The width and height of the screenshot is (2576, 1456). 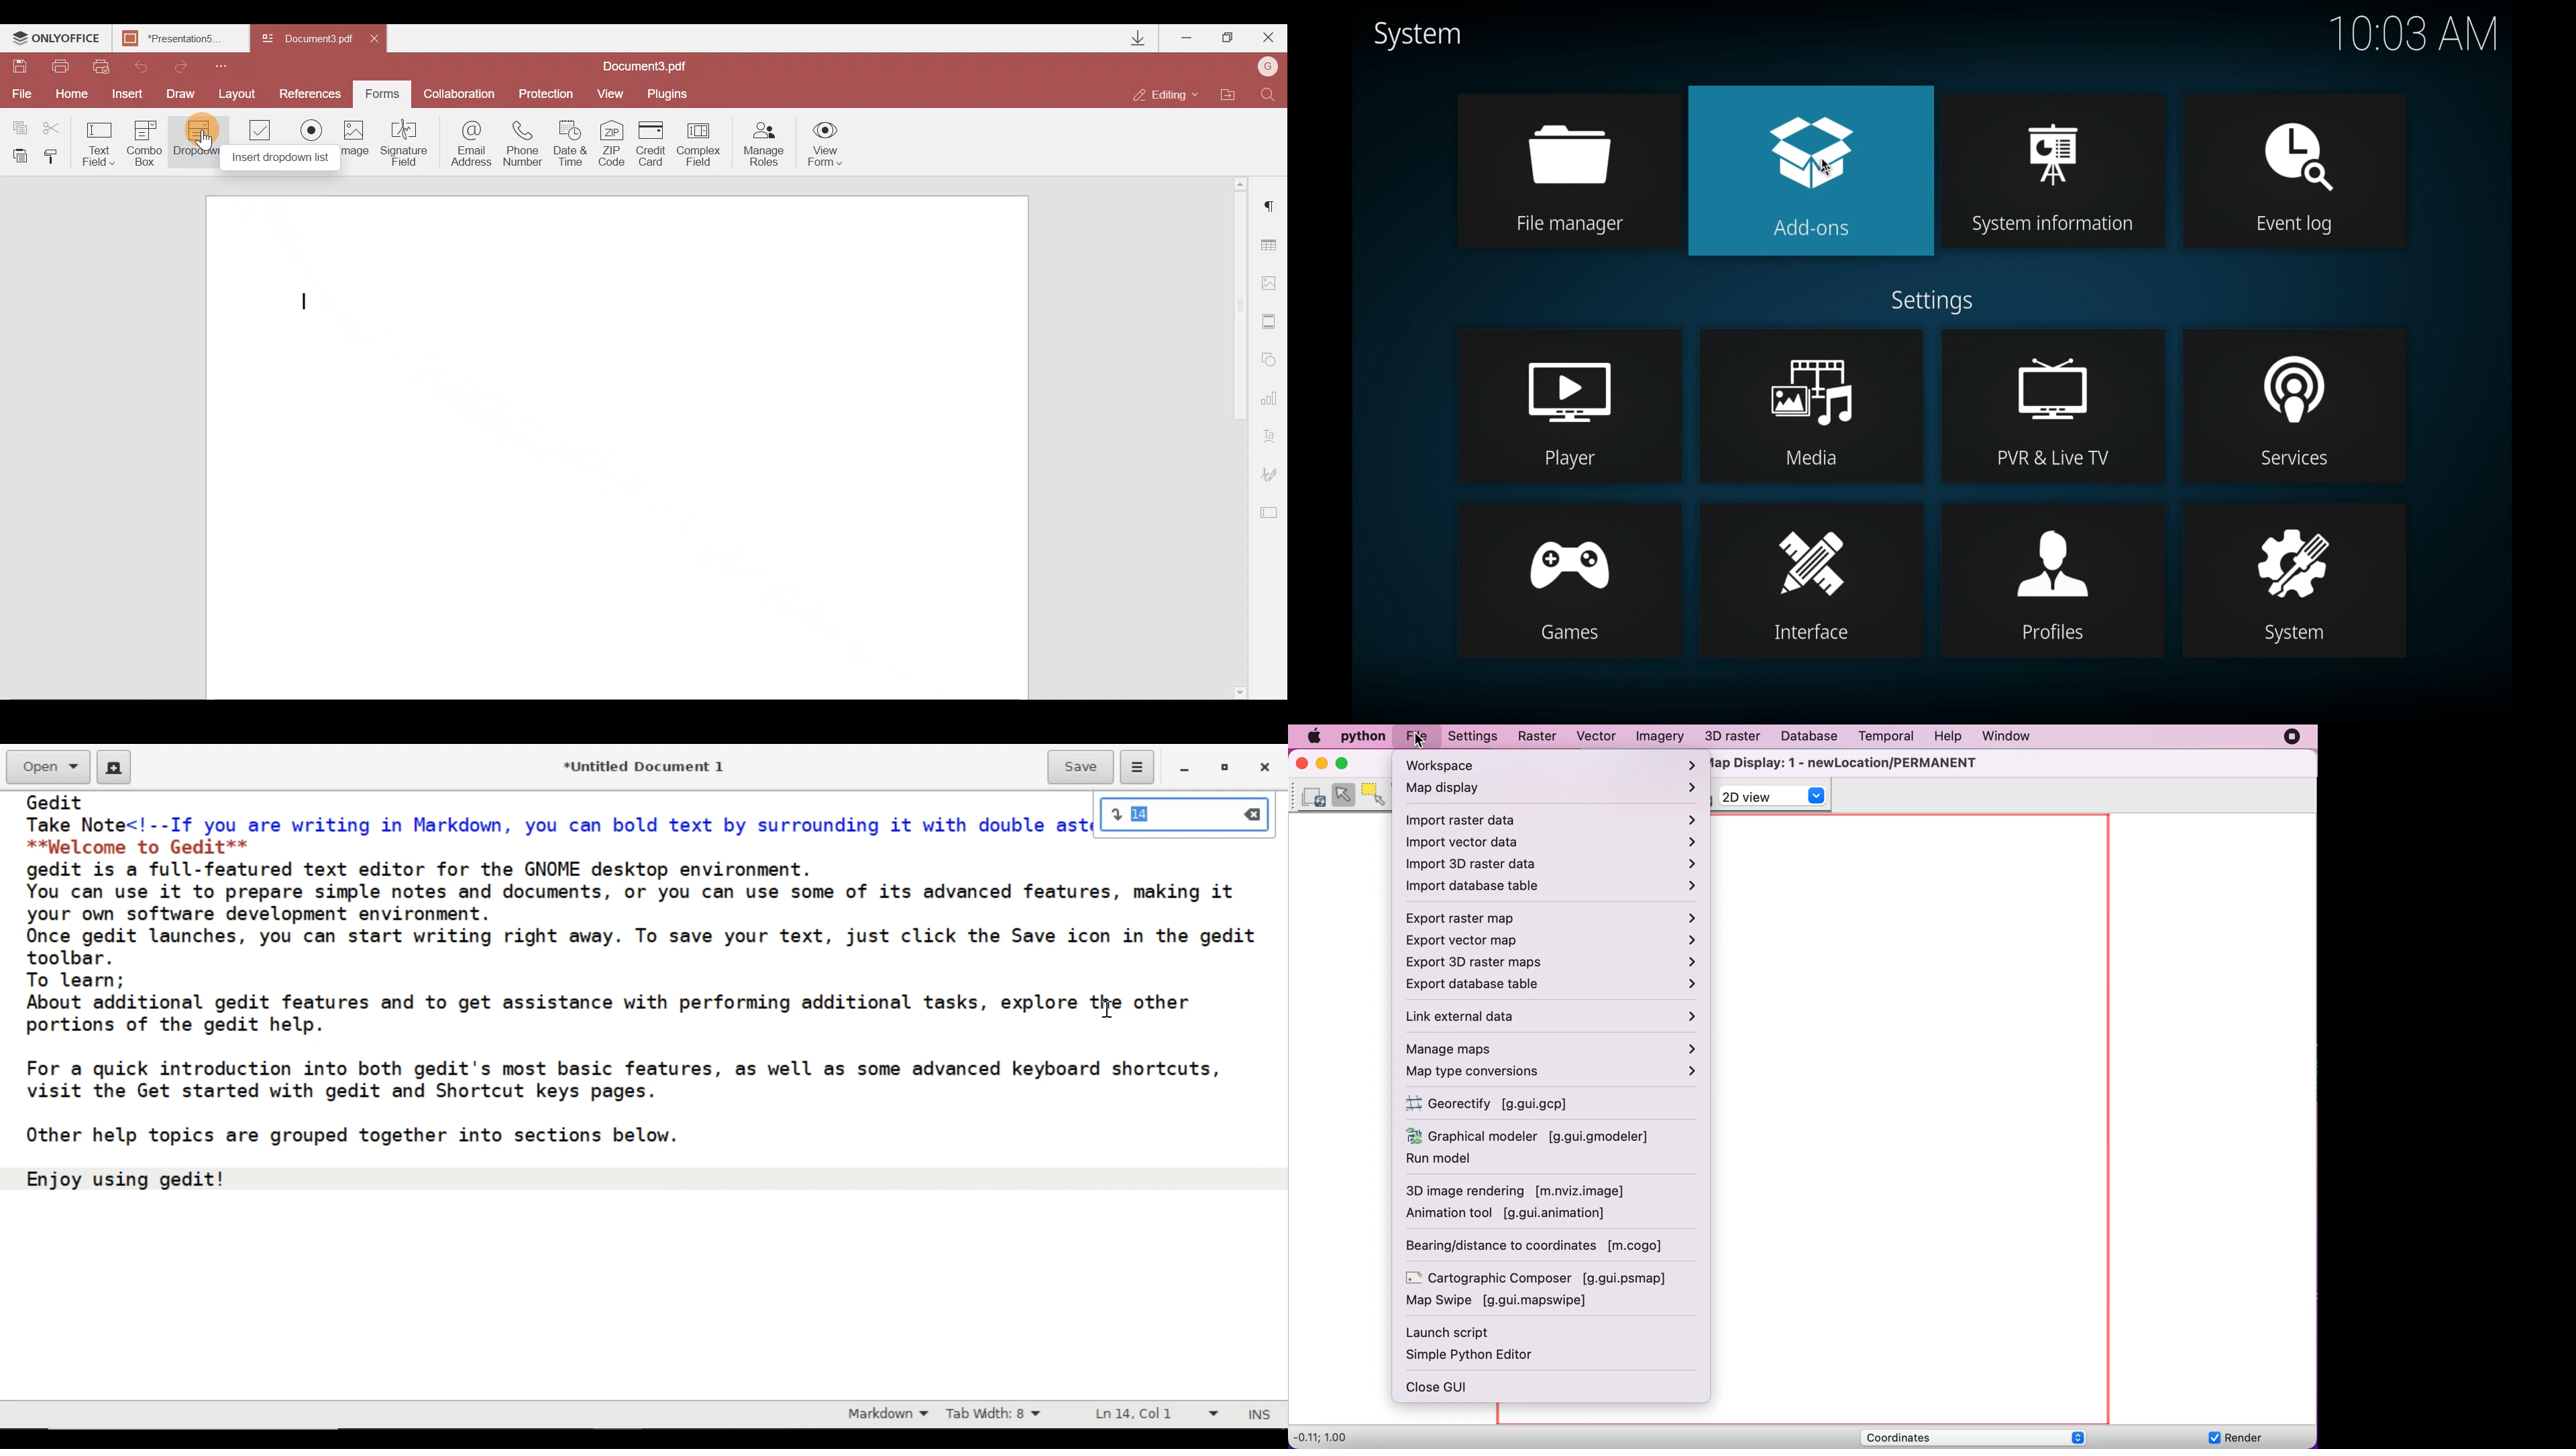 I want to click on Drop down, so click(x=199, y=140).